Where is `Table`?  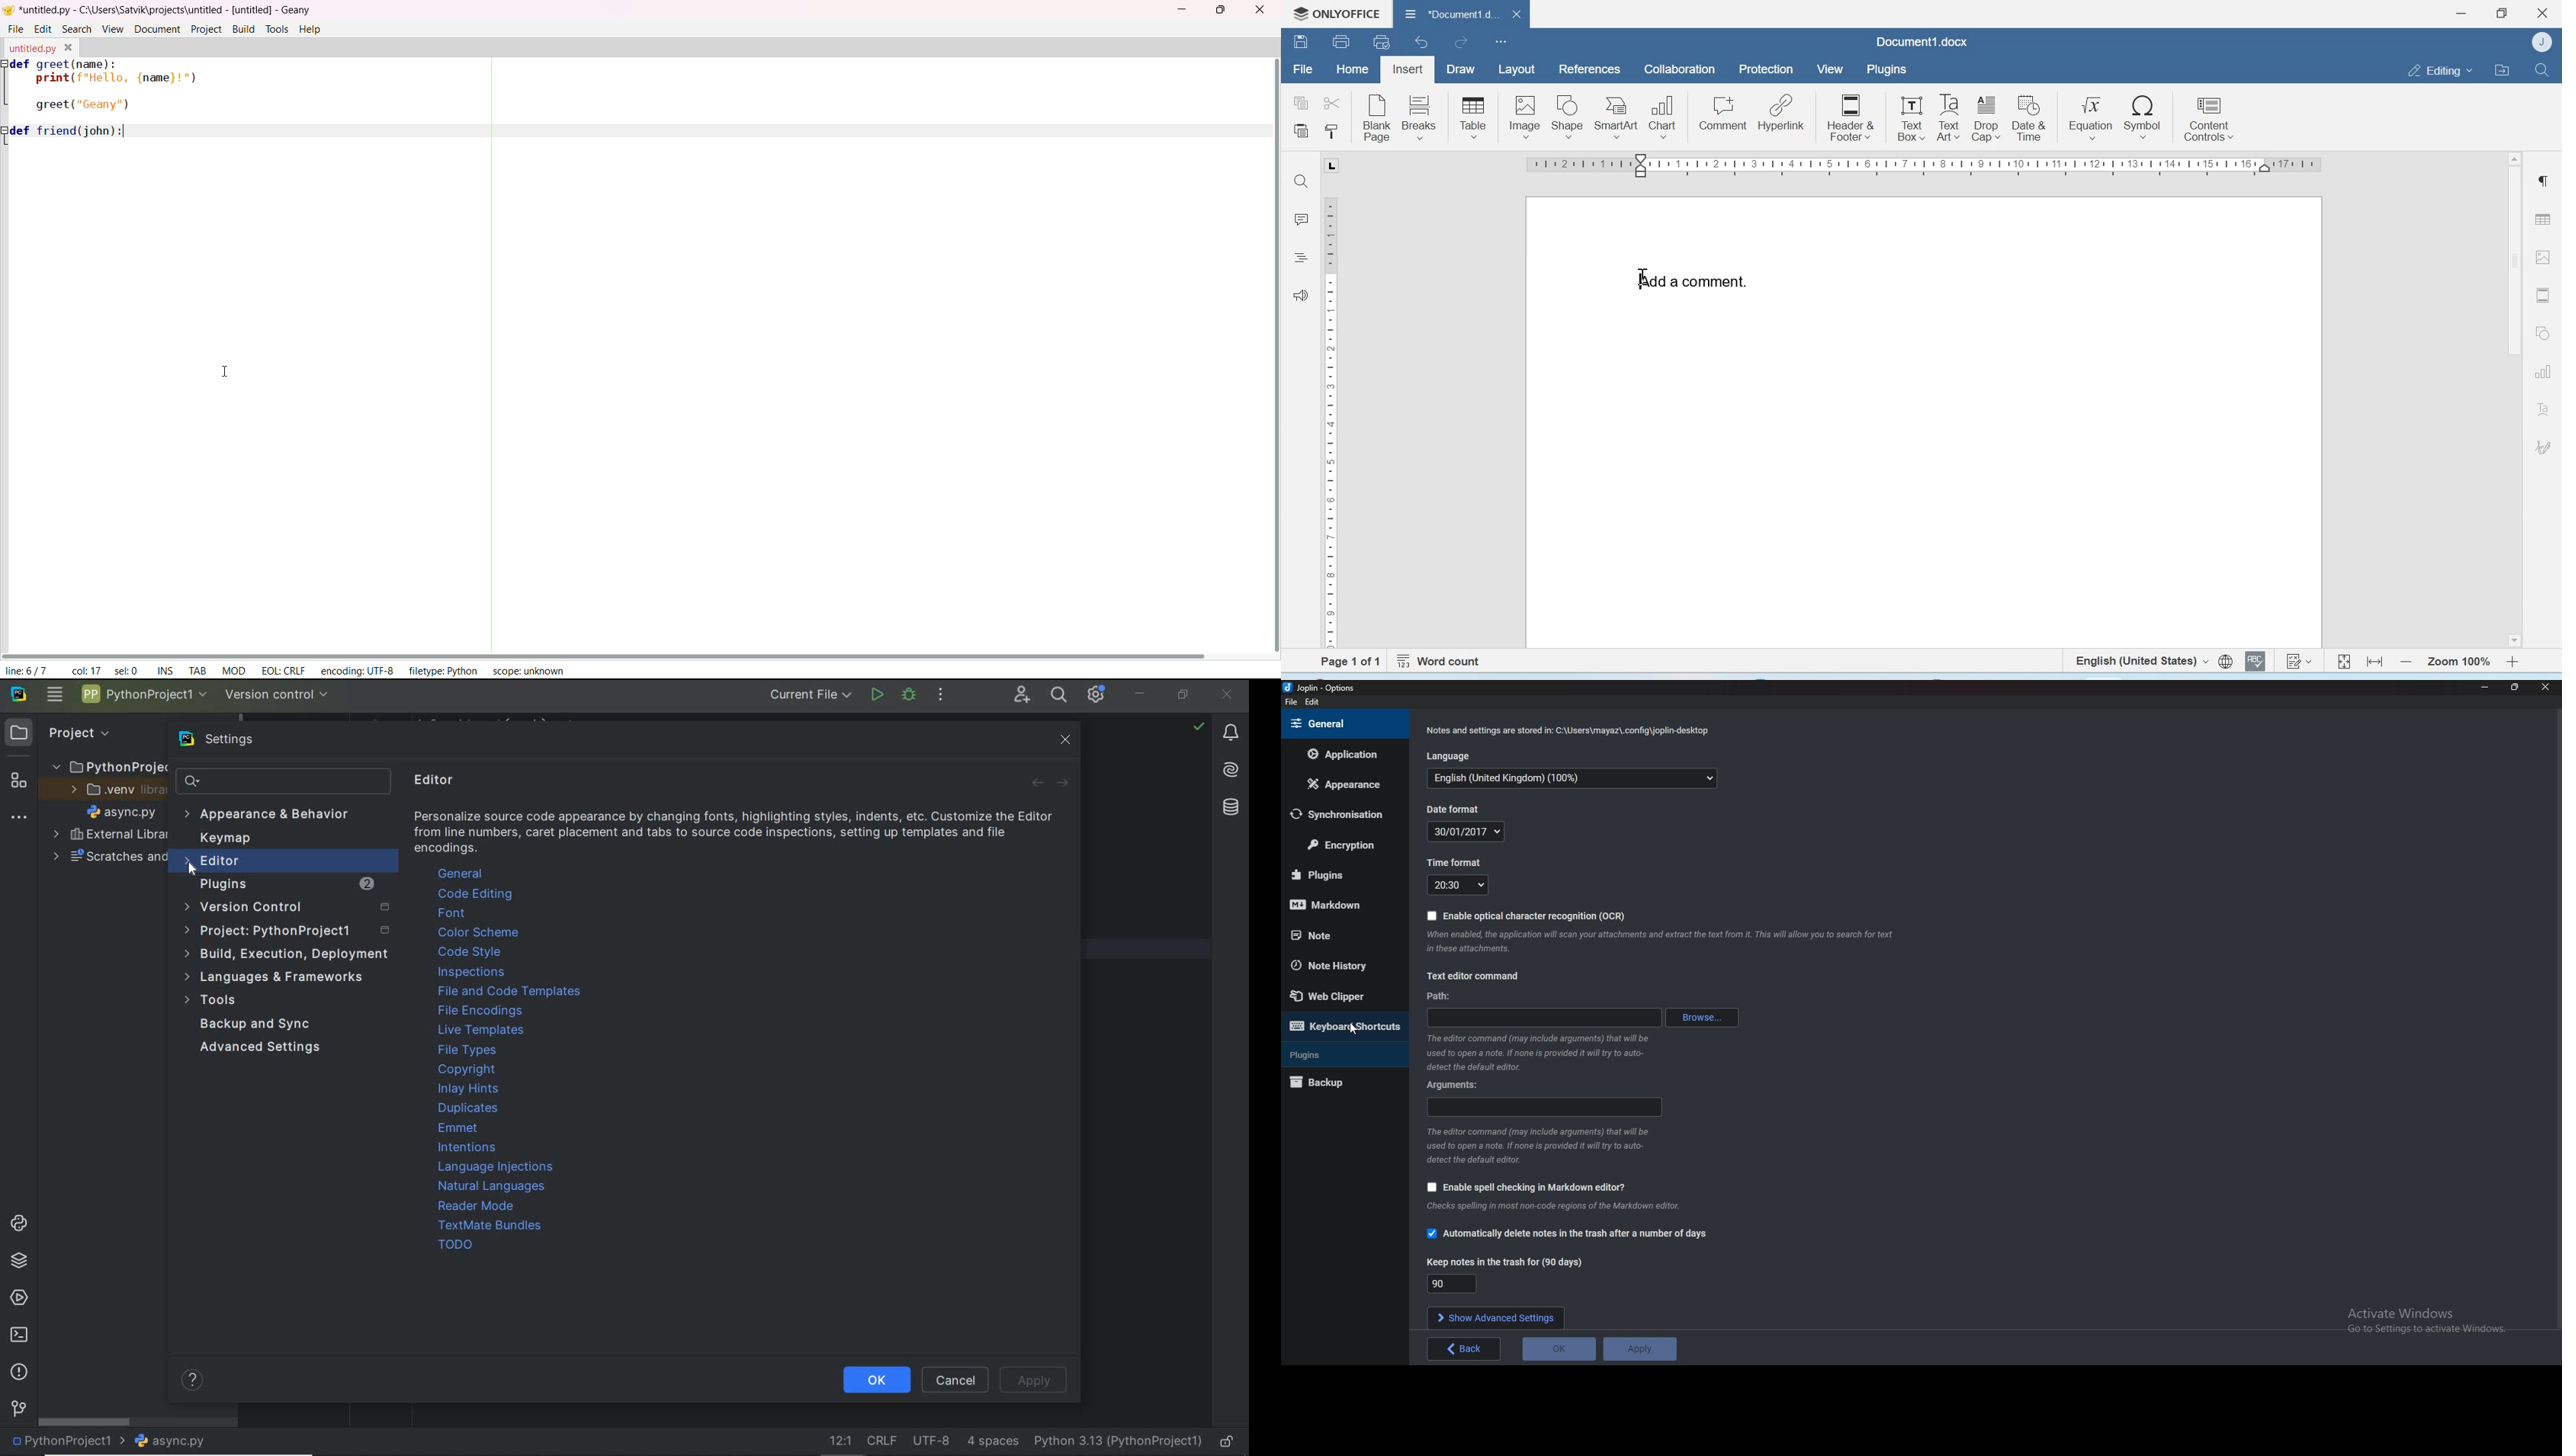 Table is located at coordinates (1473, 117).